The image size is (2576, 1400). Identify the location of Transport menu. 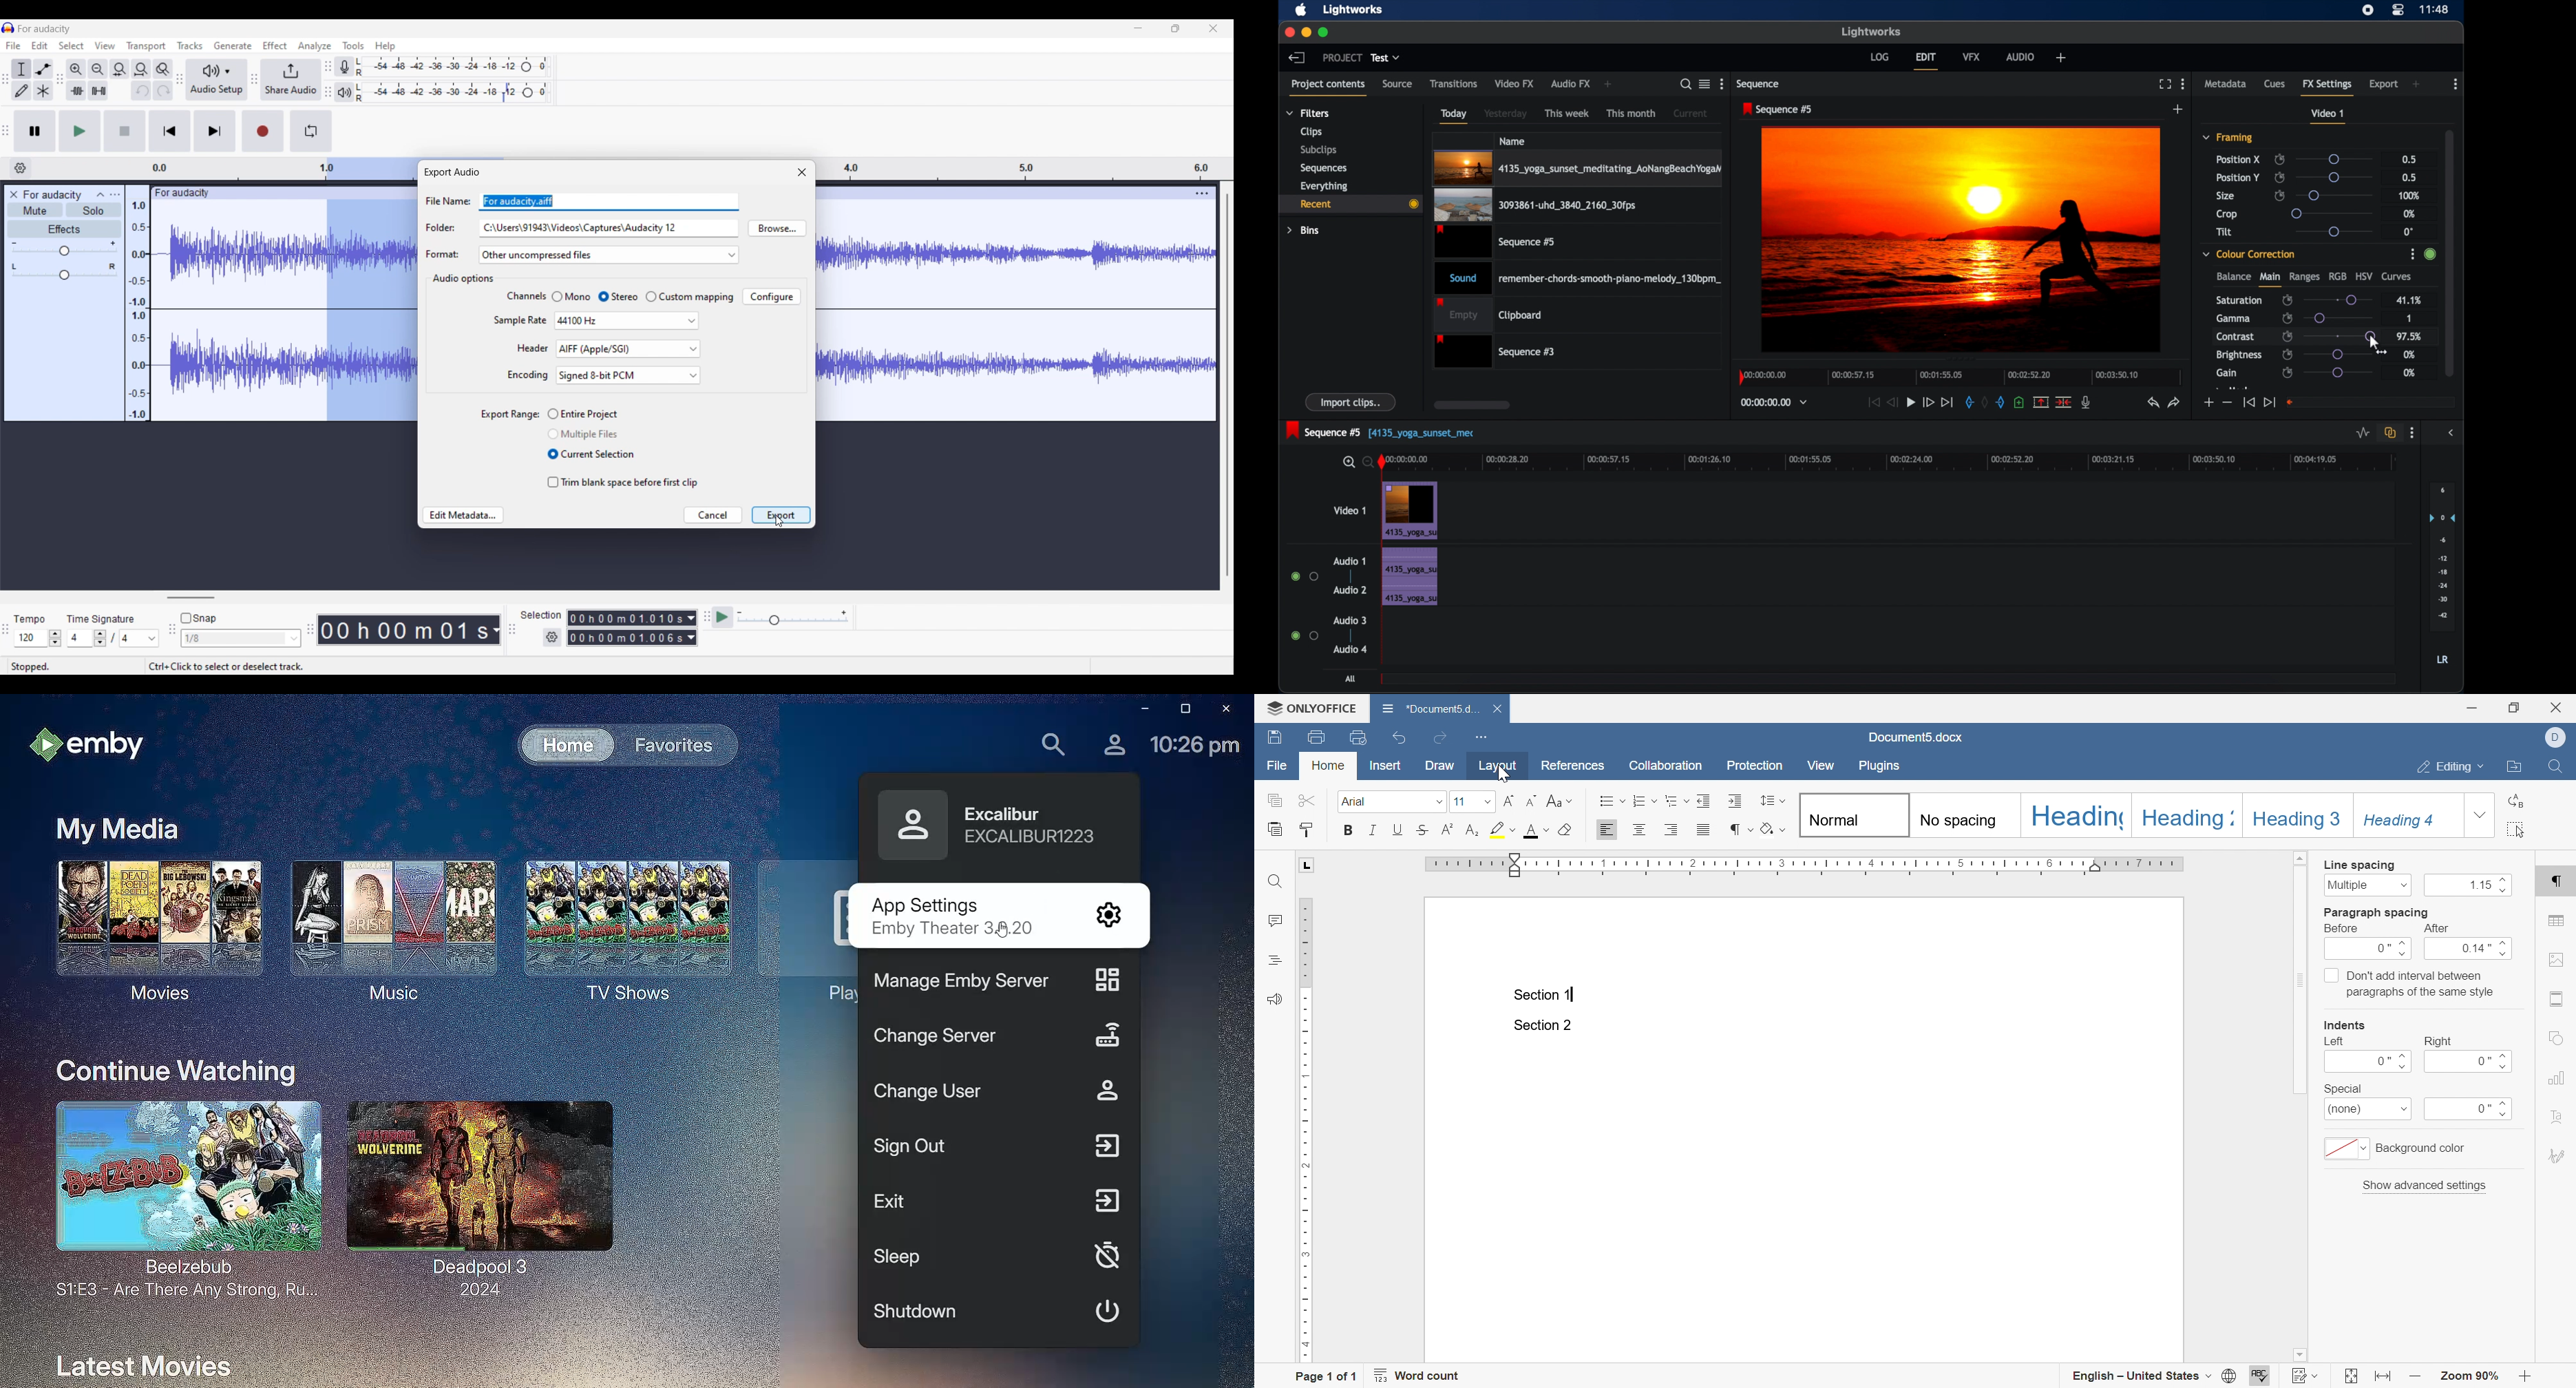
(146, 46).